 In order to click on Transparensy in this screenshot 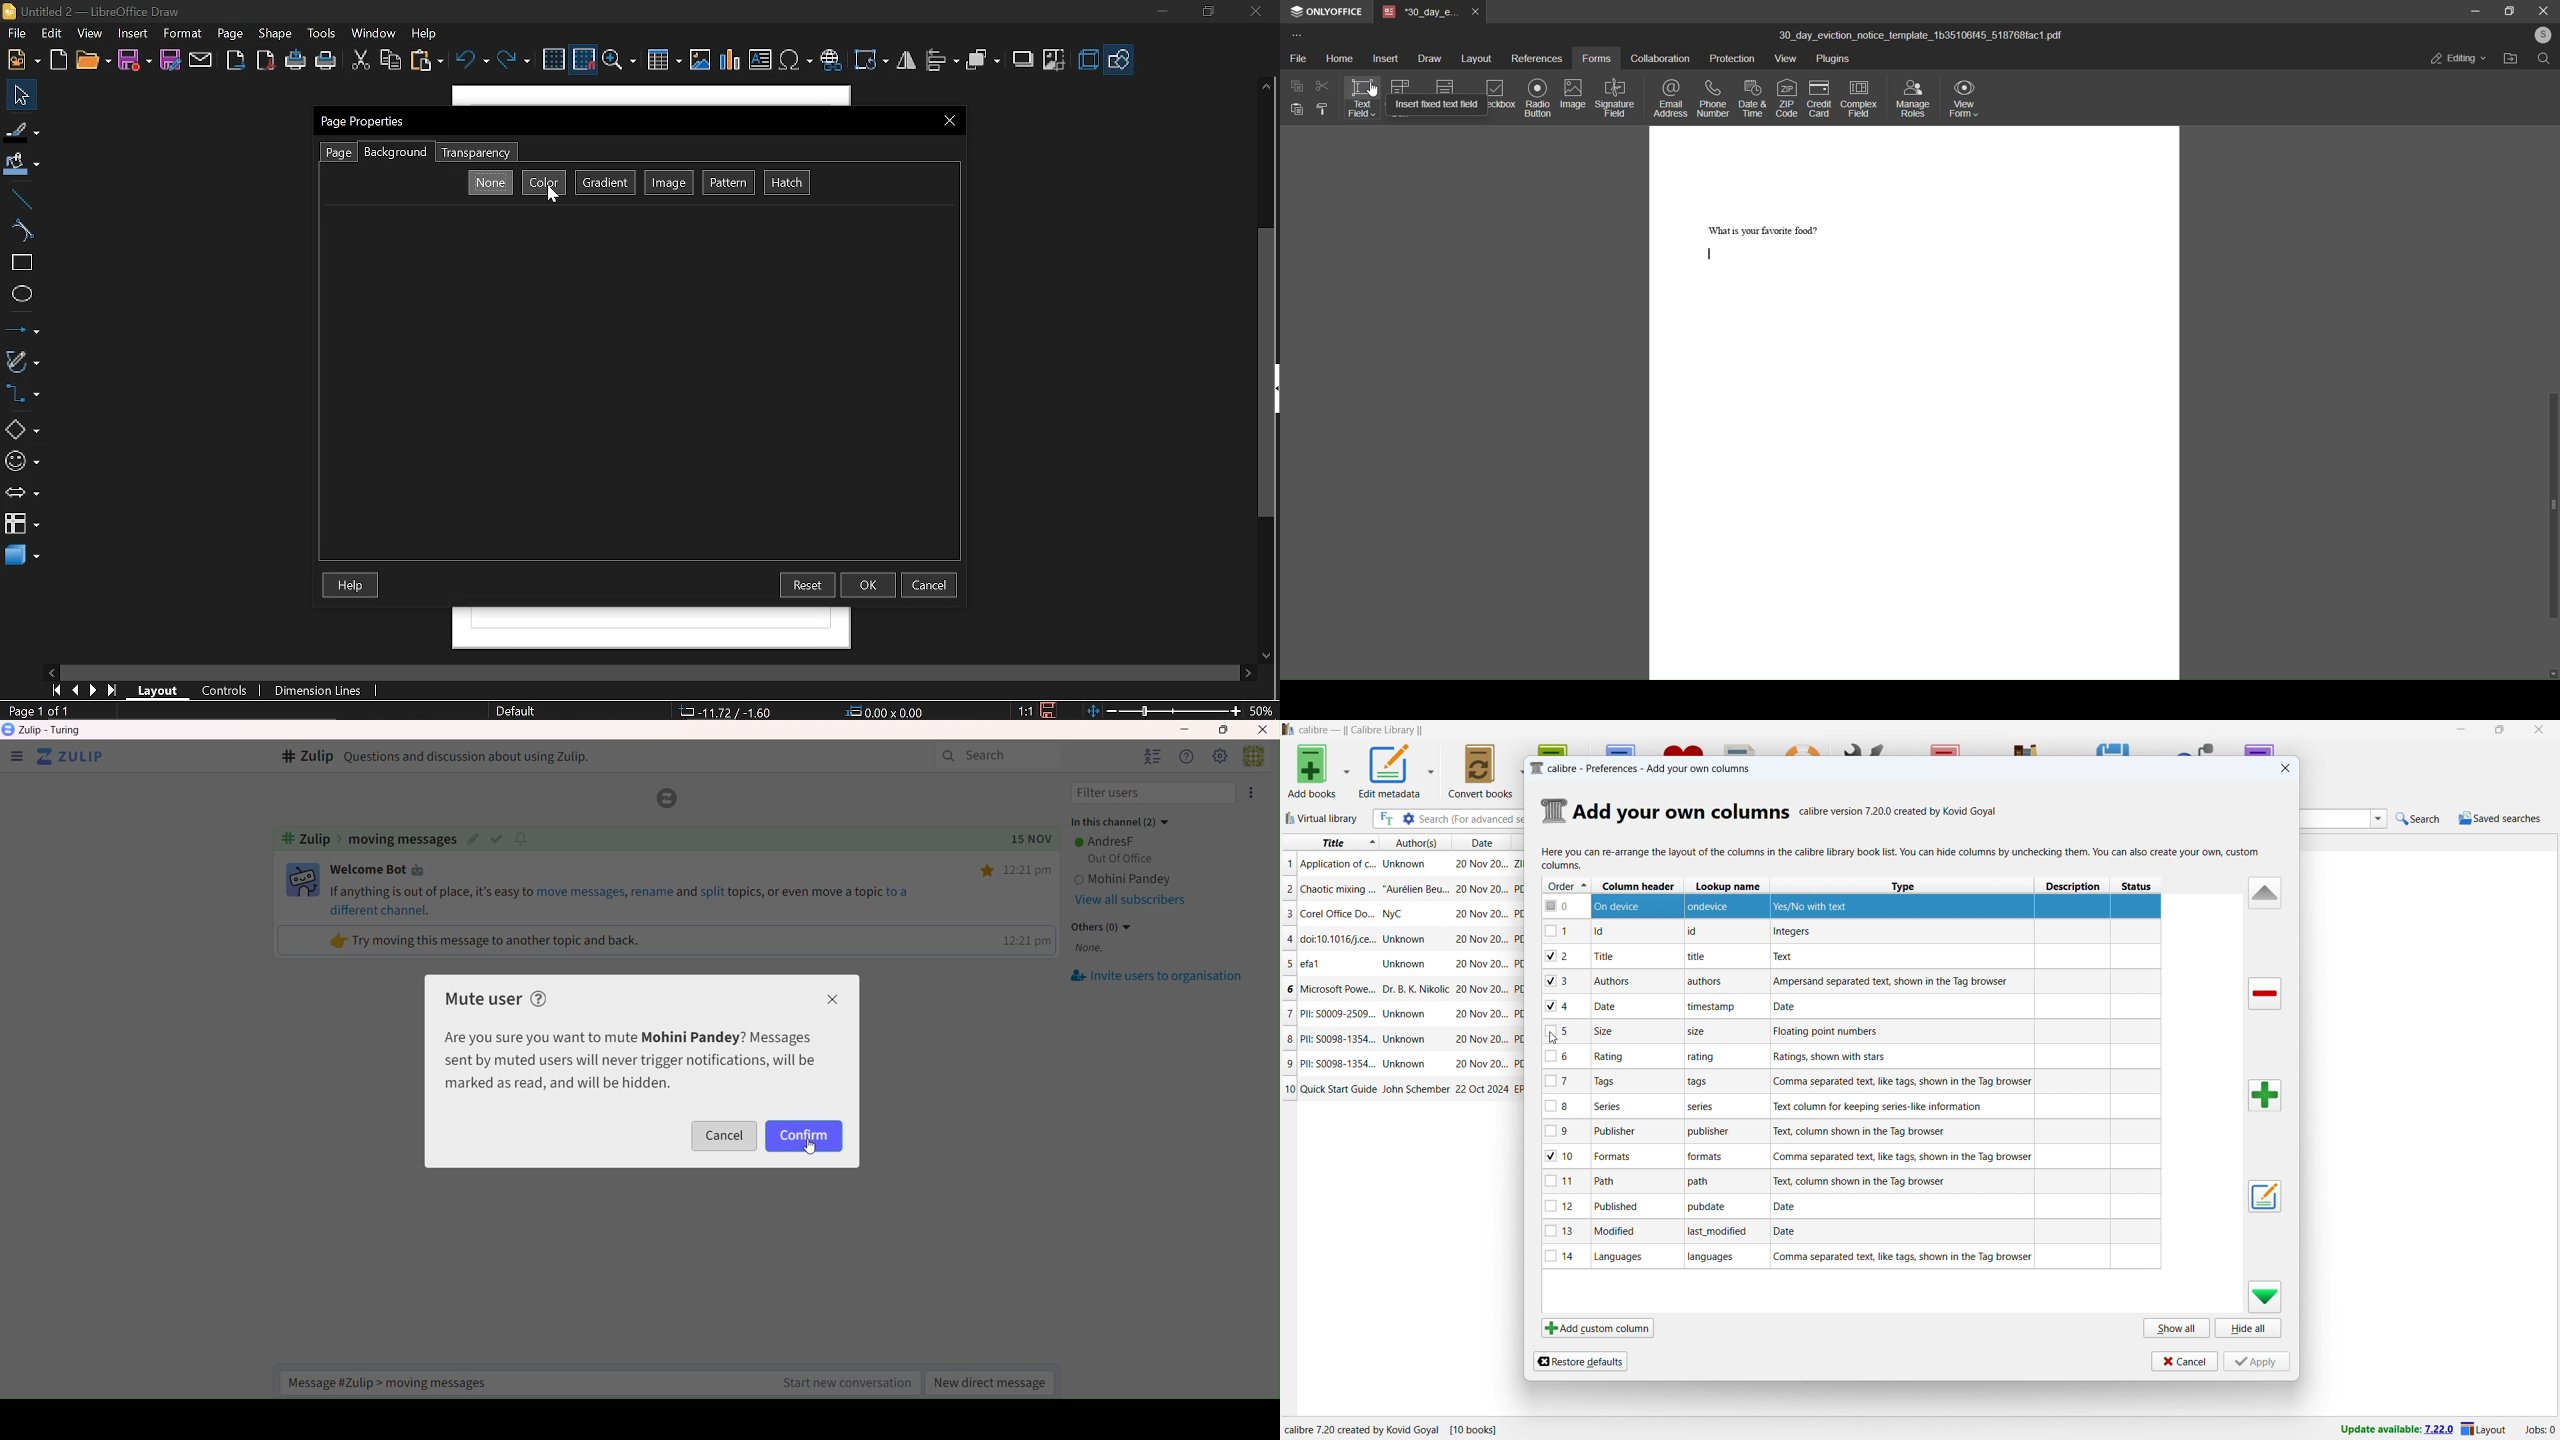, I will do `click(474, 153)`.